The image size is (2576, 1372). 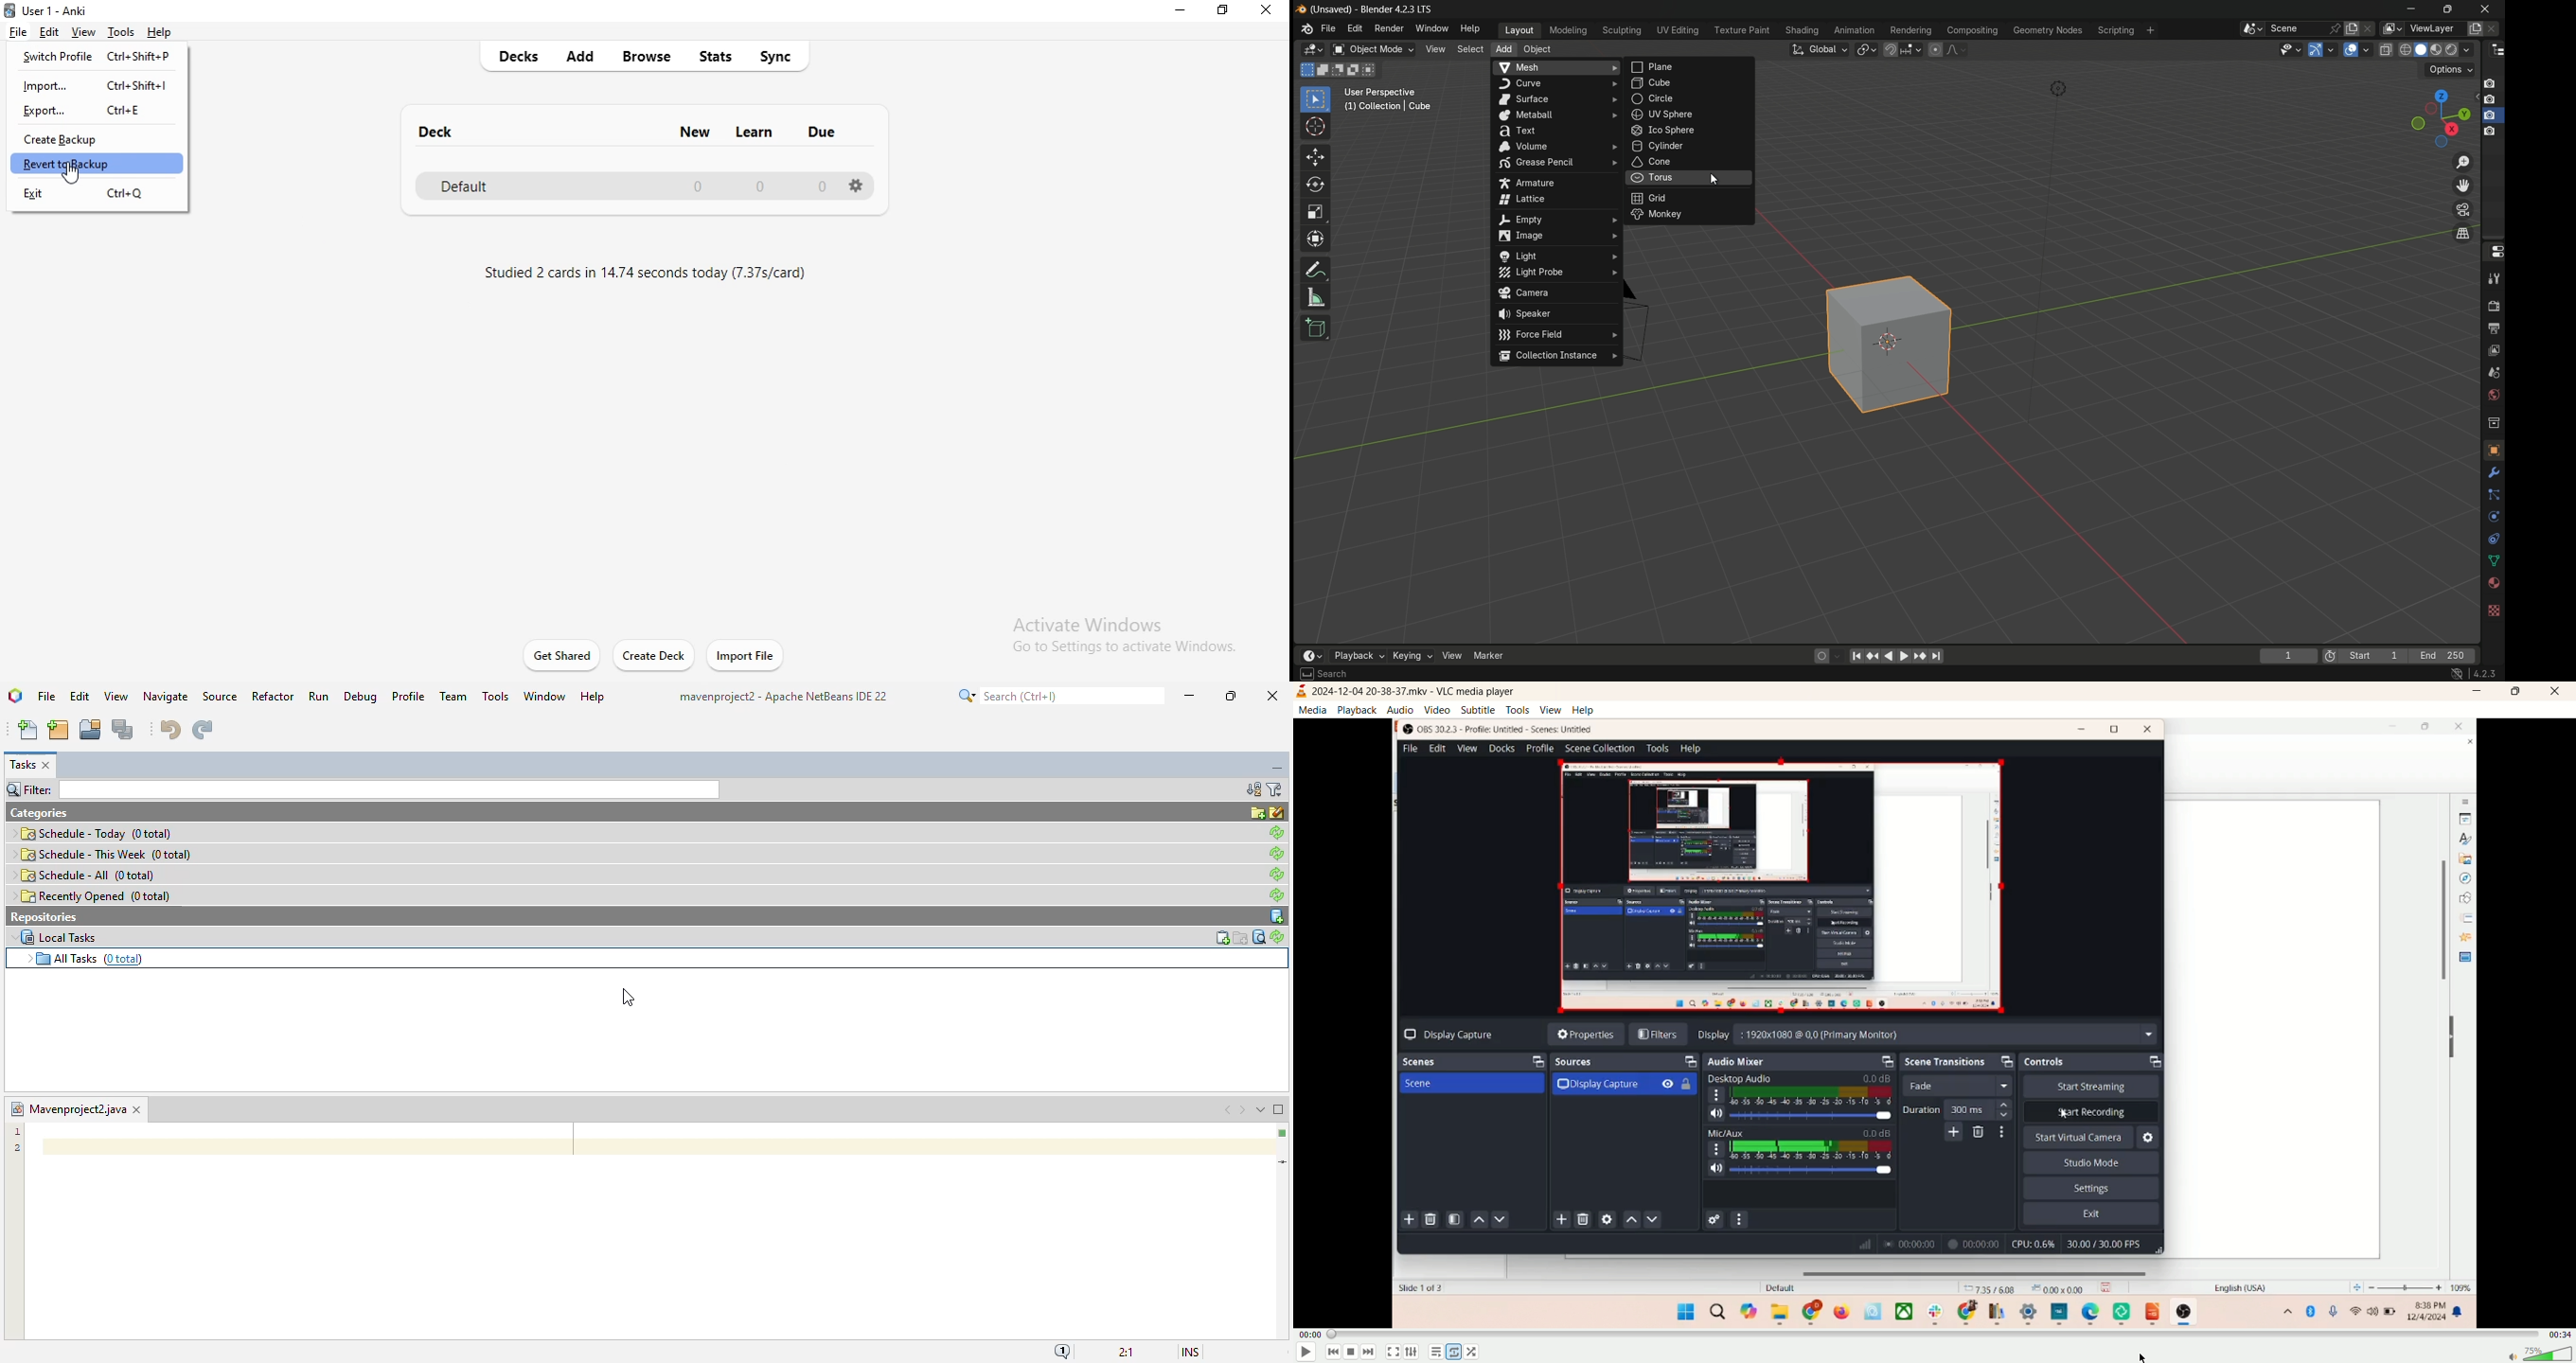 I want to click on learn, so click(x=756, y=129).